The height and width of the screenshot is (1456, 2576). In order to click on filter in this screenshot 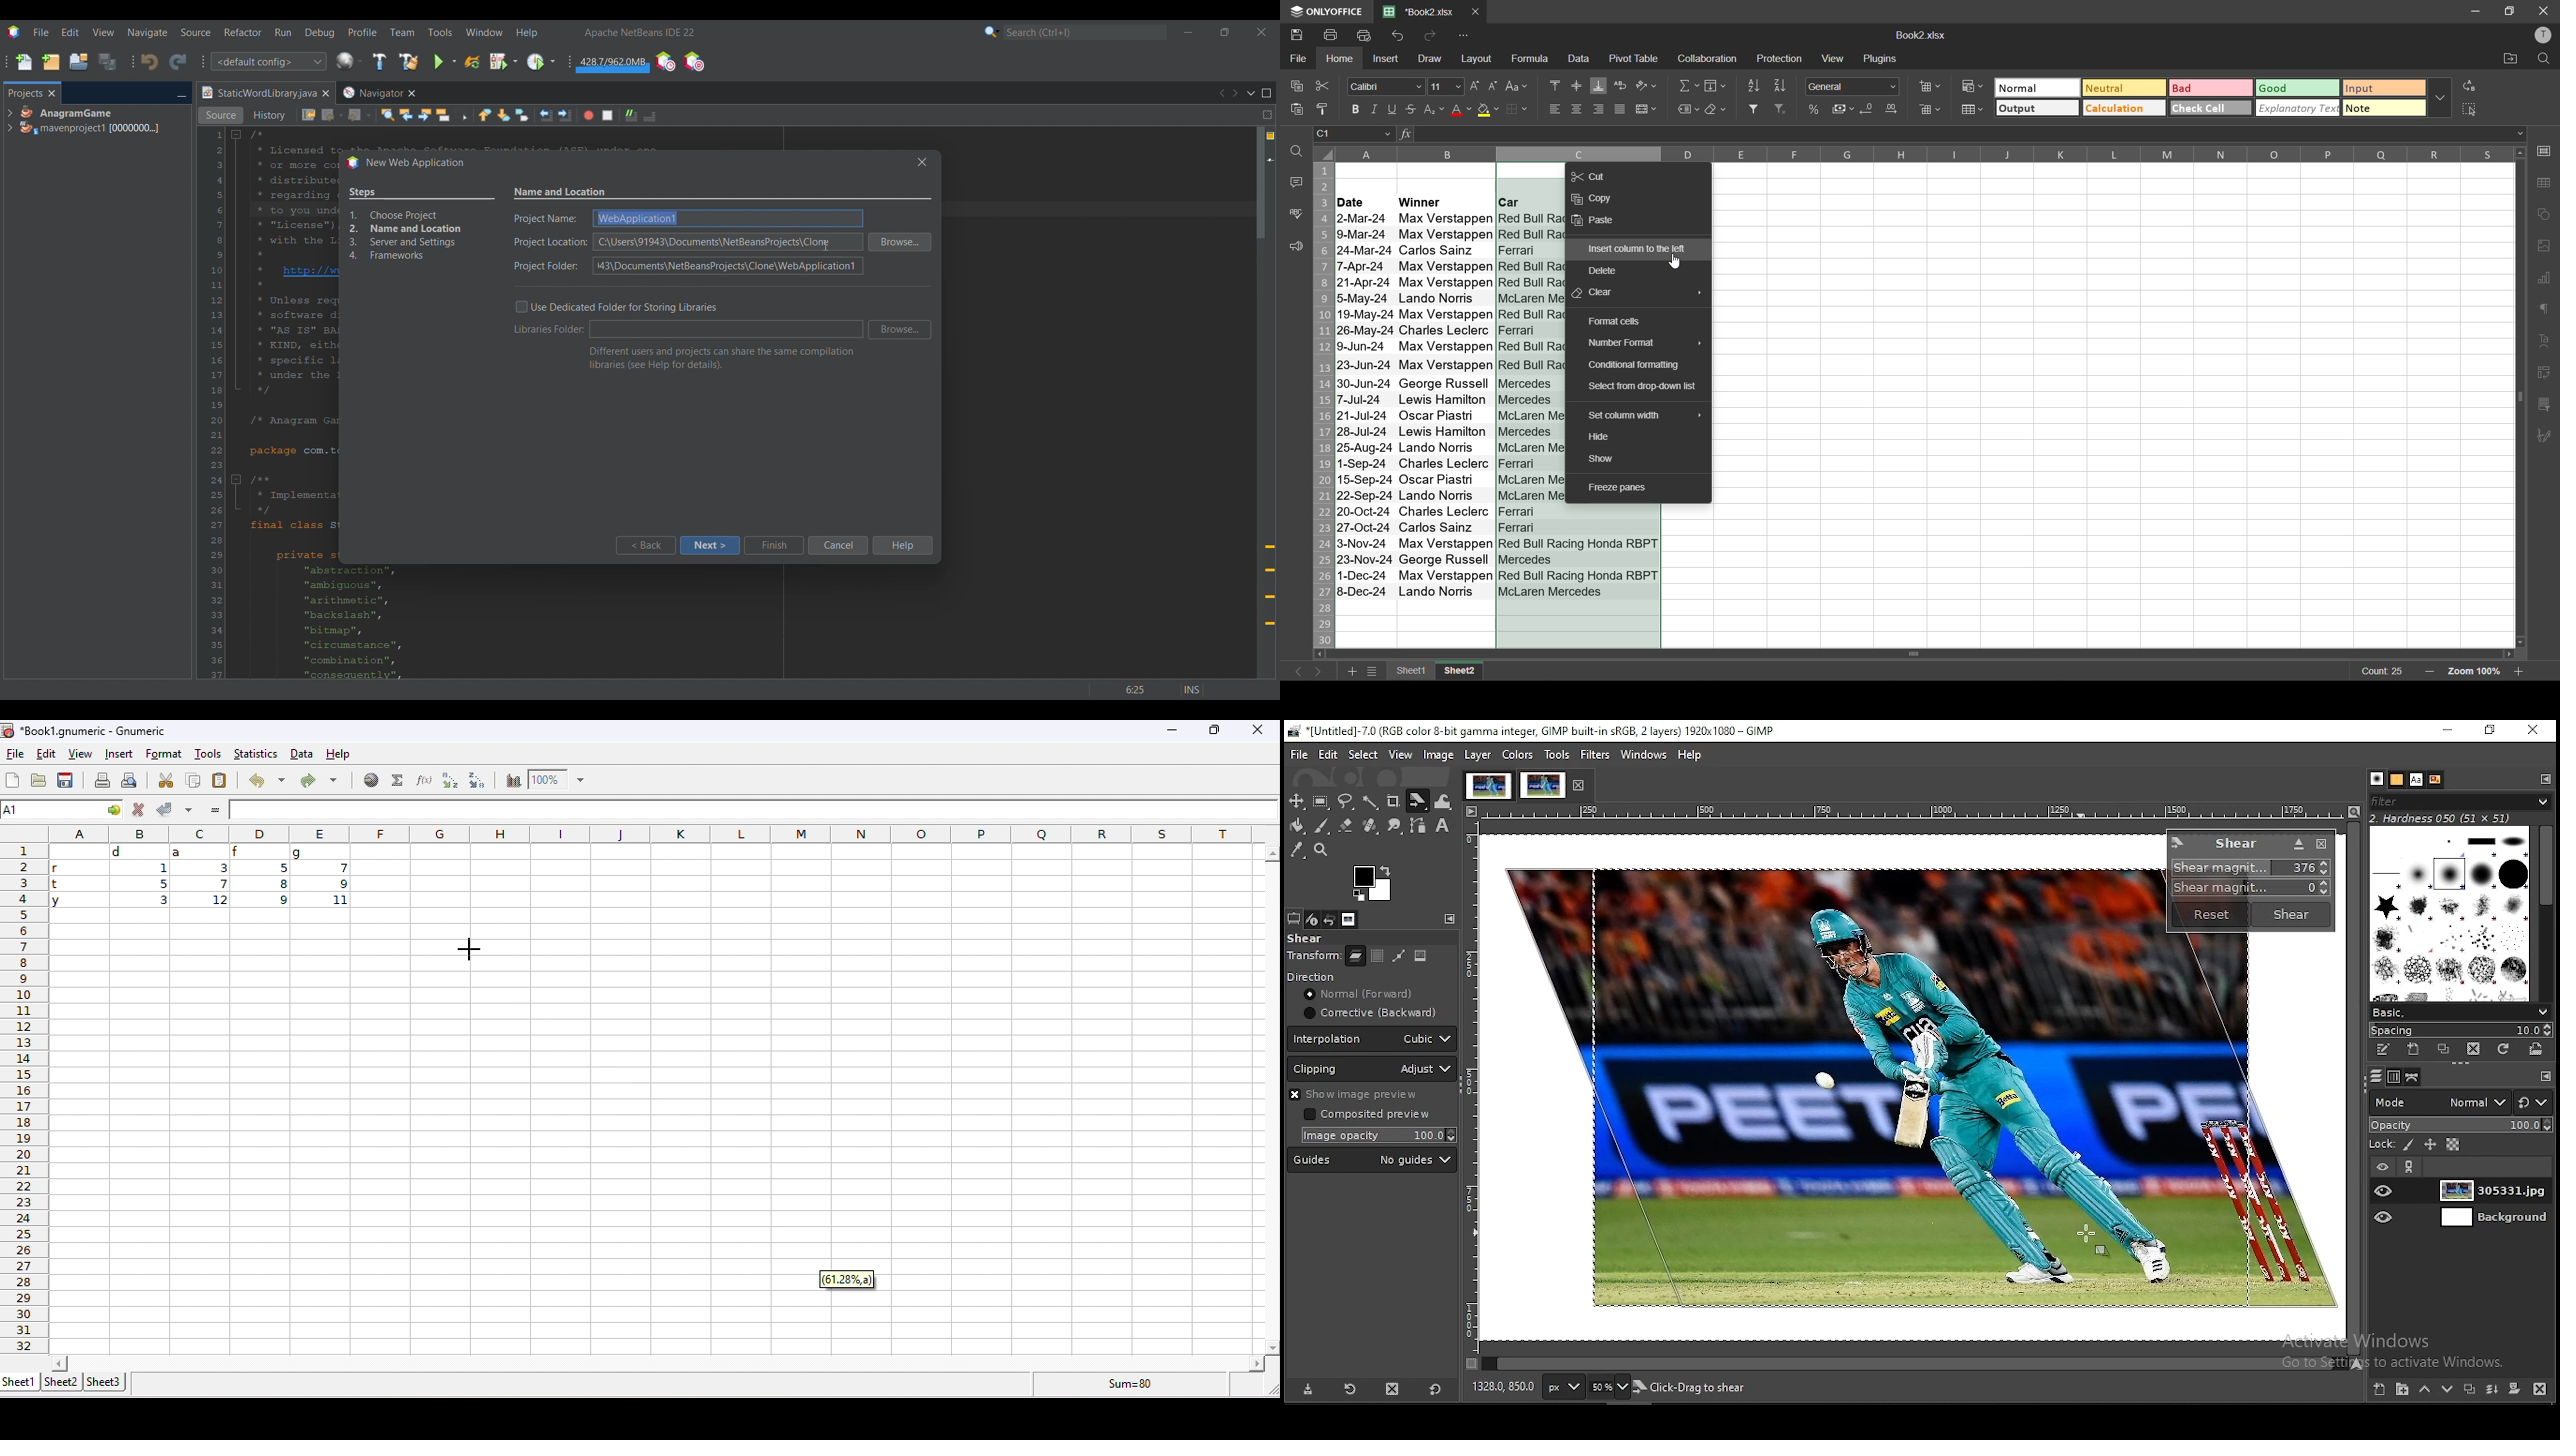, I will do `click(1755, 111)`.